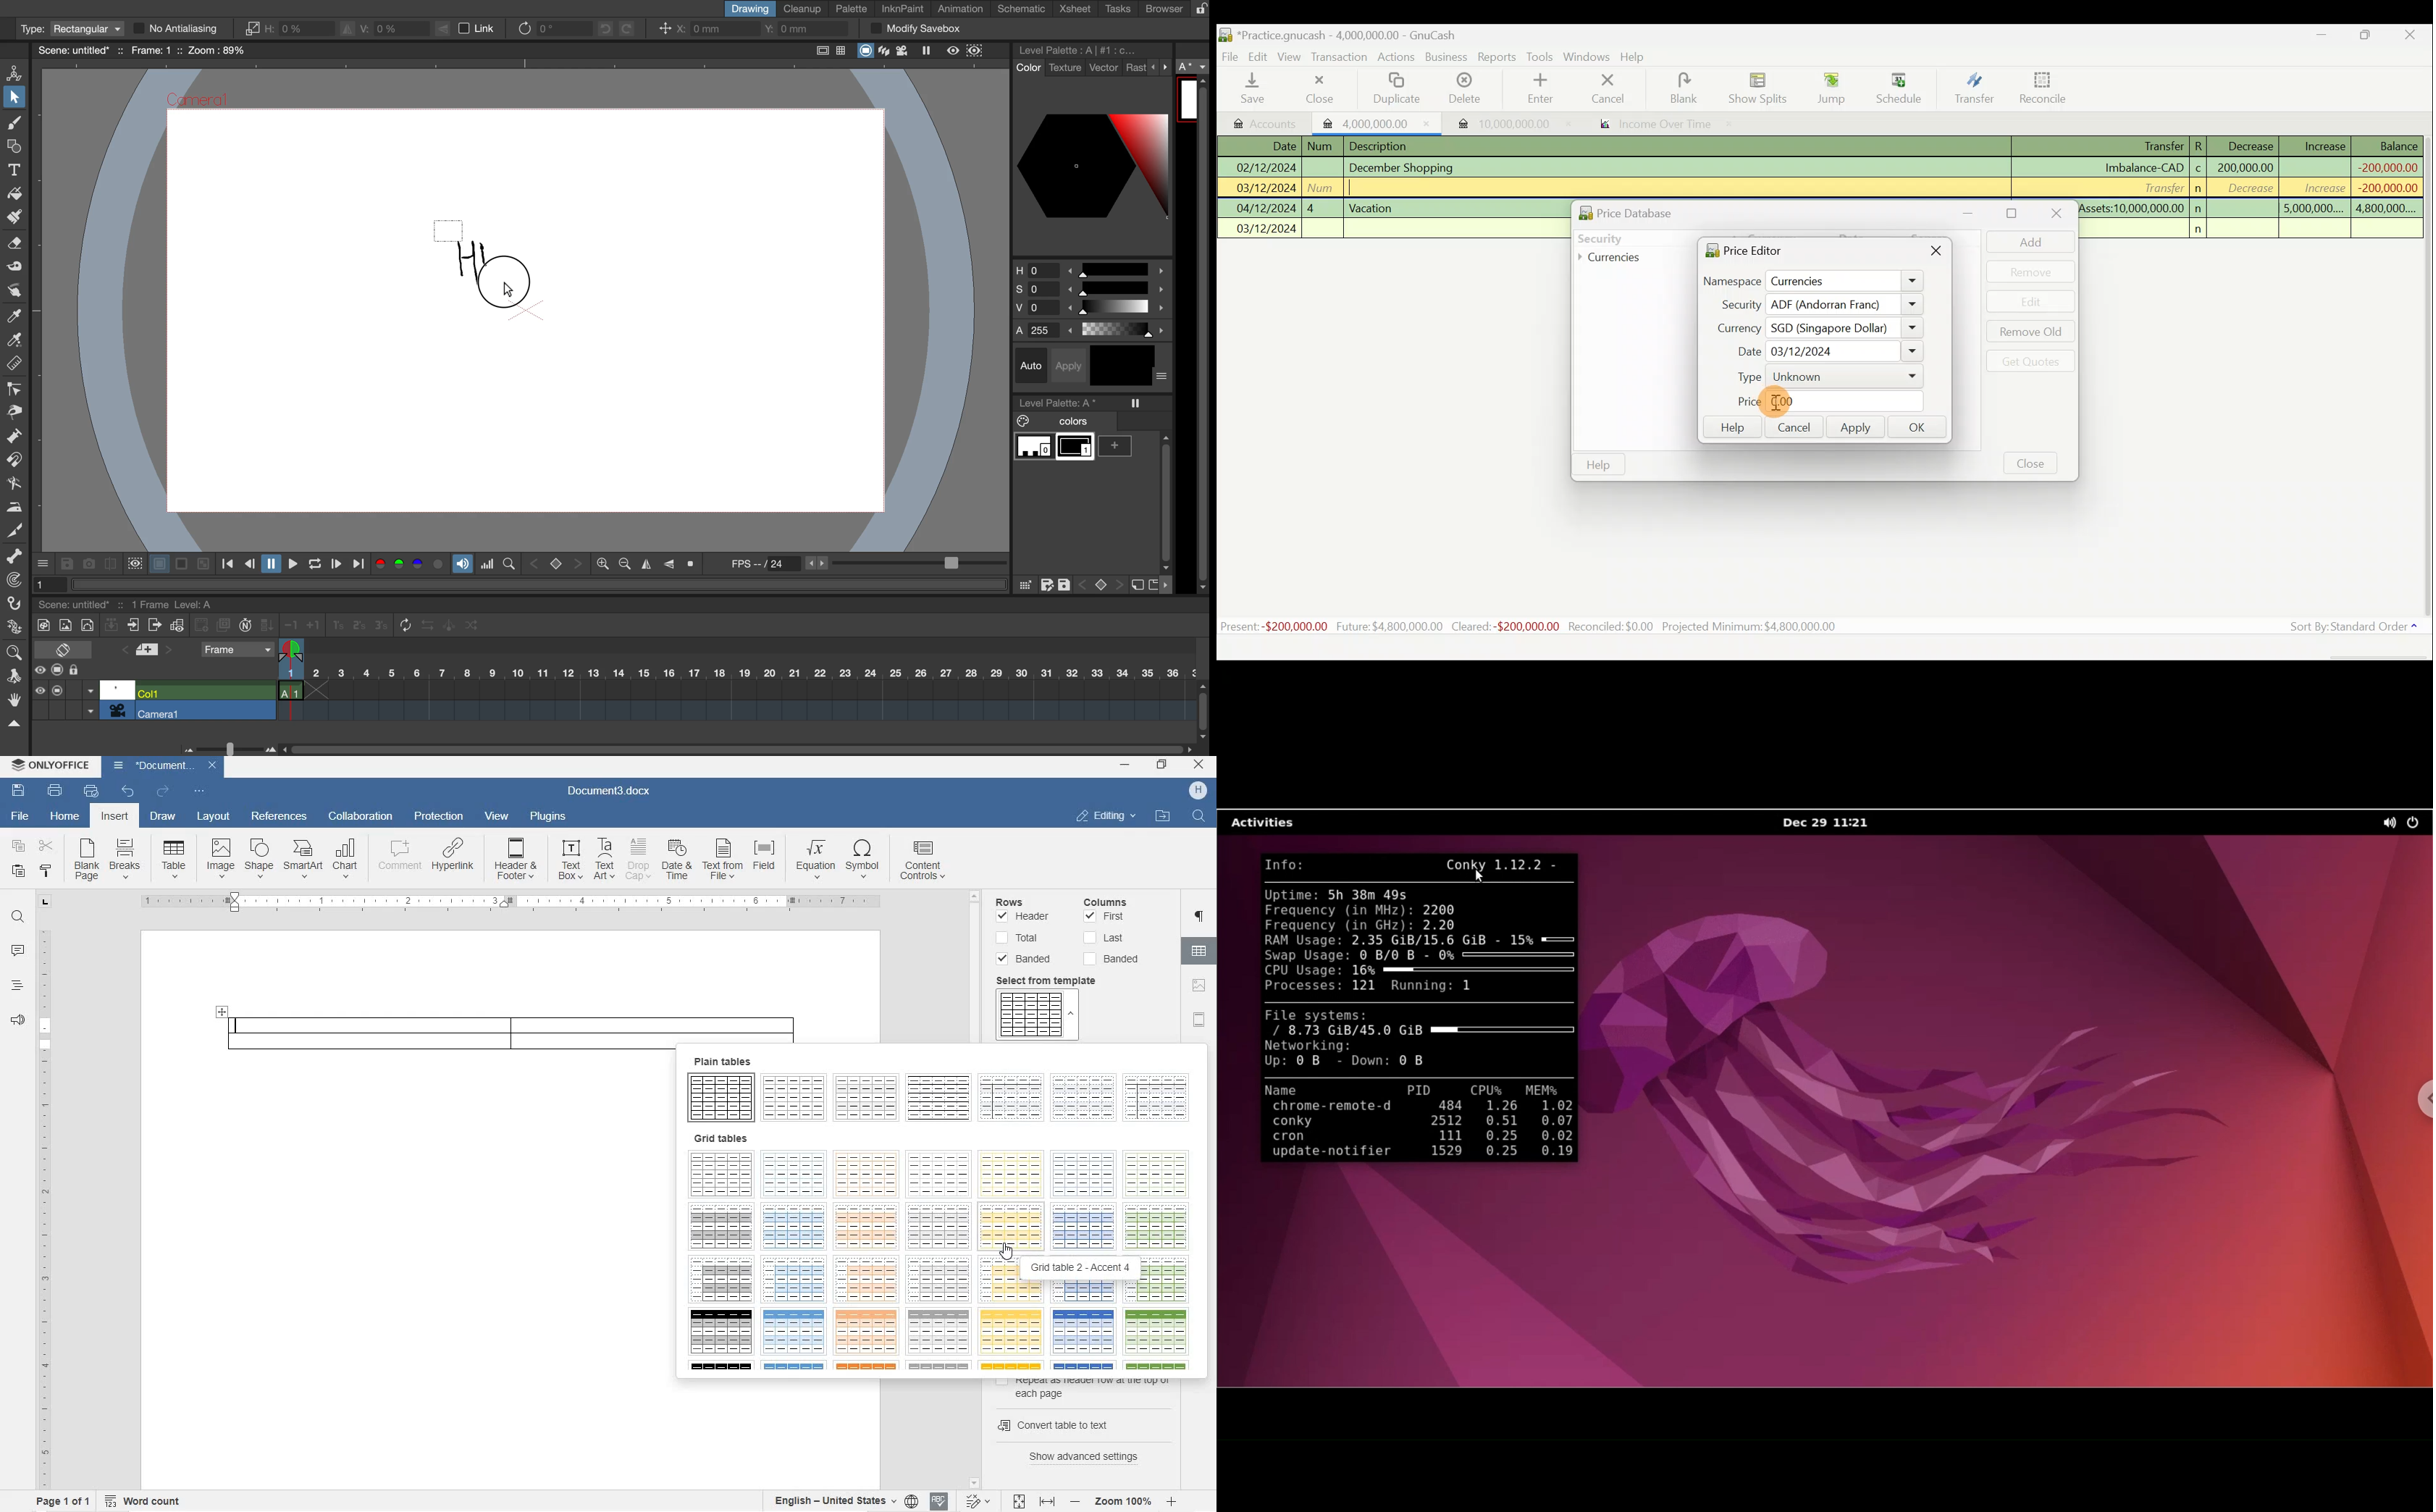  Describe the element at coordinates (1090, 1456) in the screenshot. I see `show advanced settings` at that location.